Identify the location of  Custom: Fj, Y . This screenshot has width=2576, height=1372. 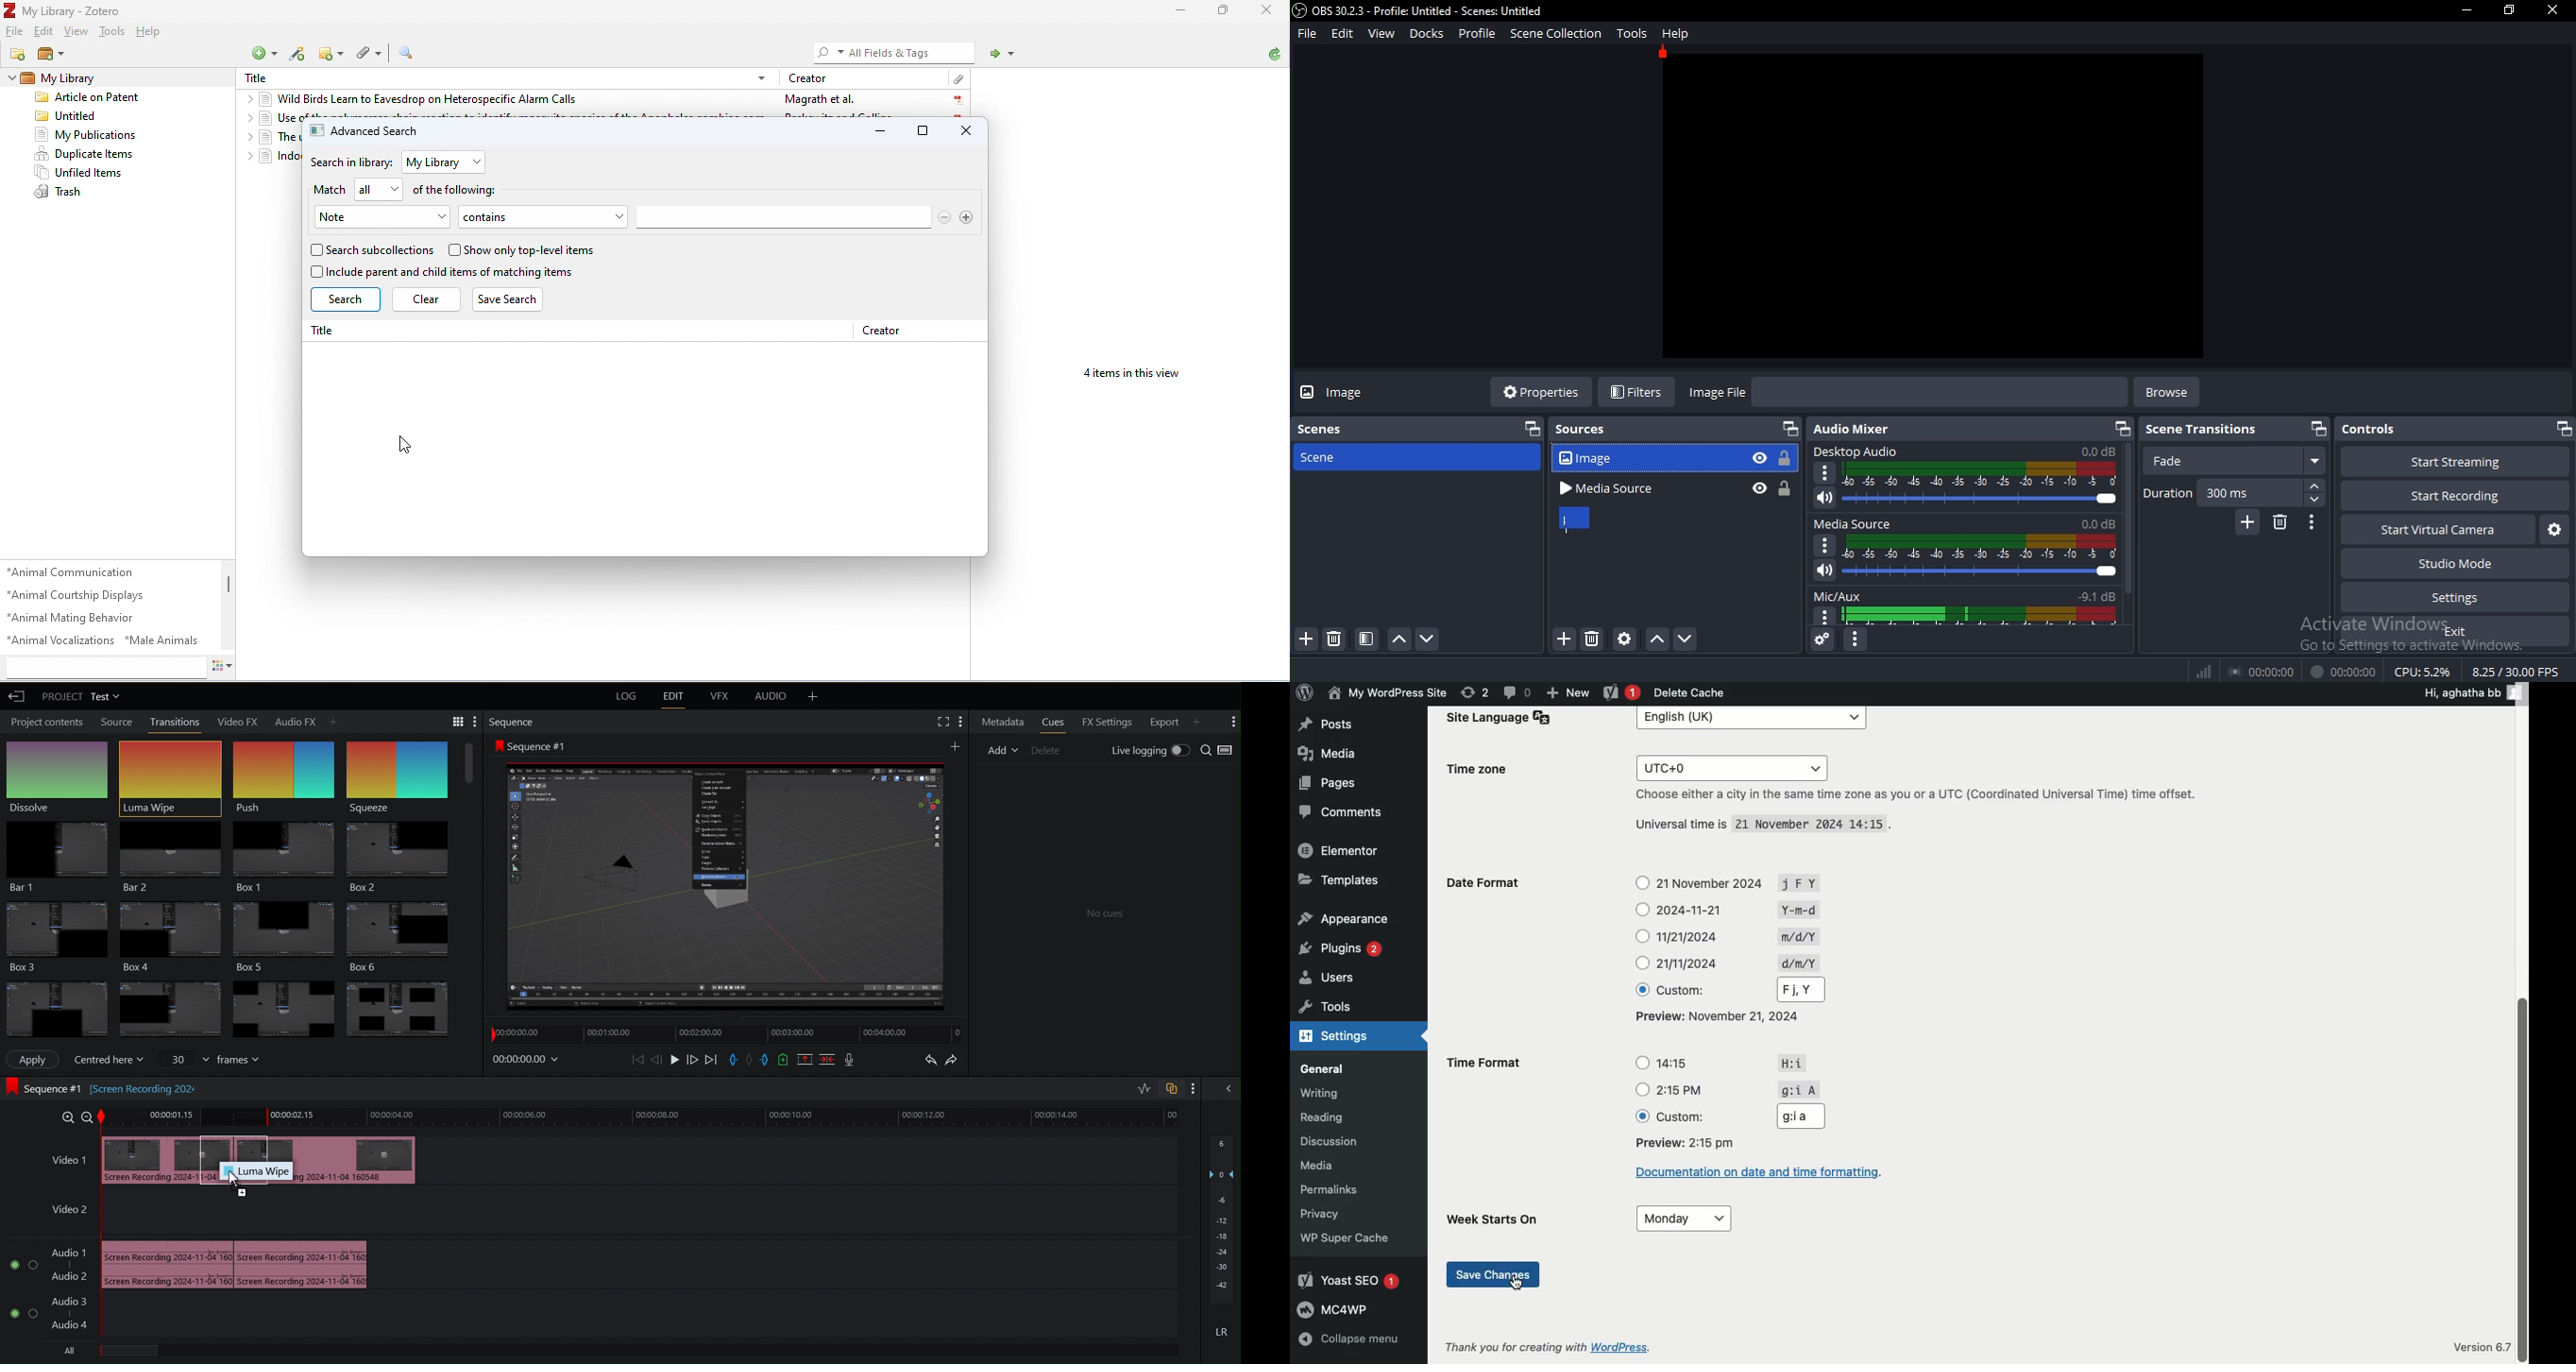
(1737, 989).